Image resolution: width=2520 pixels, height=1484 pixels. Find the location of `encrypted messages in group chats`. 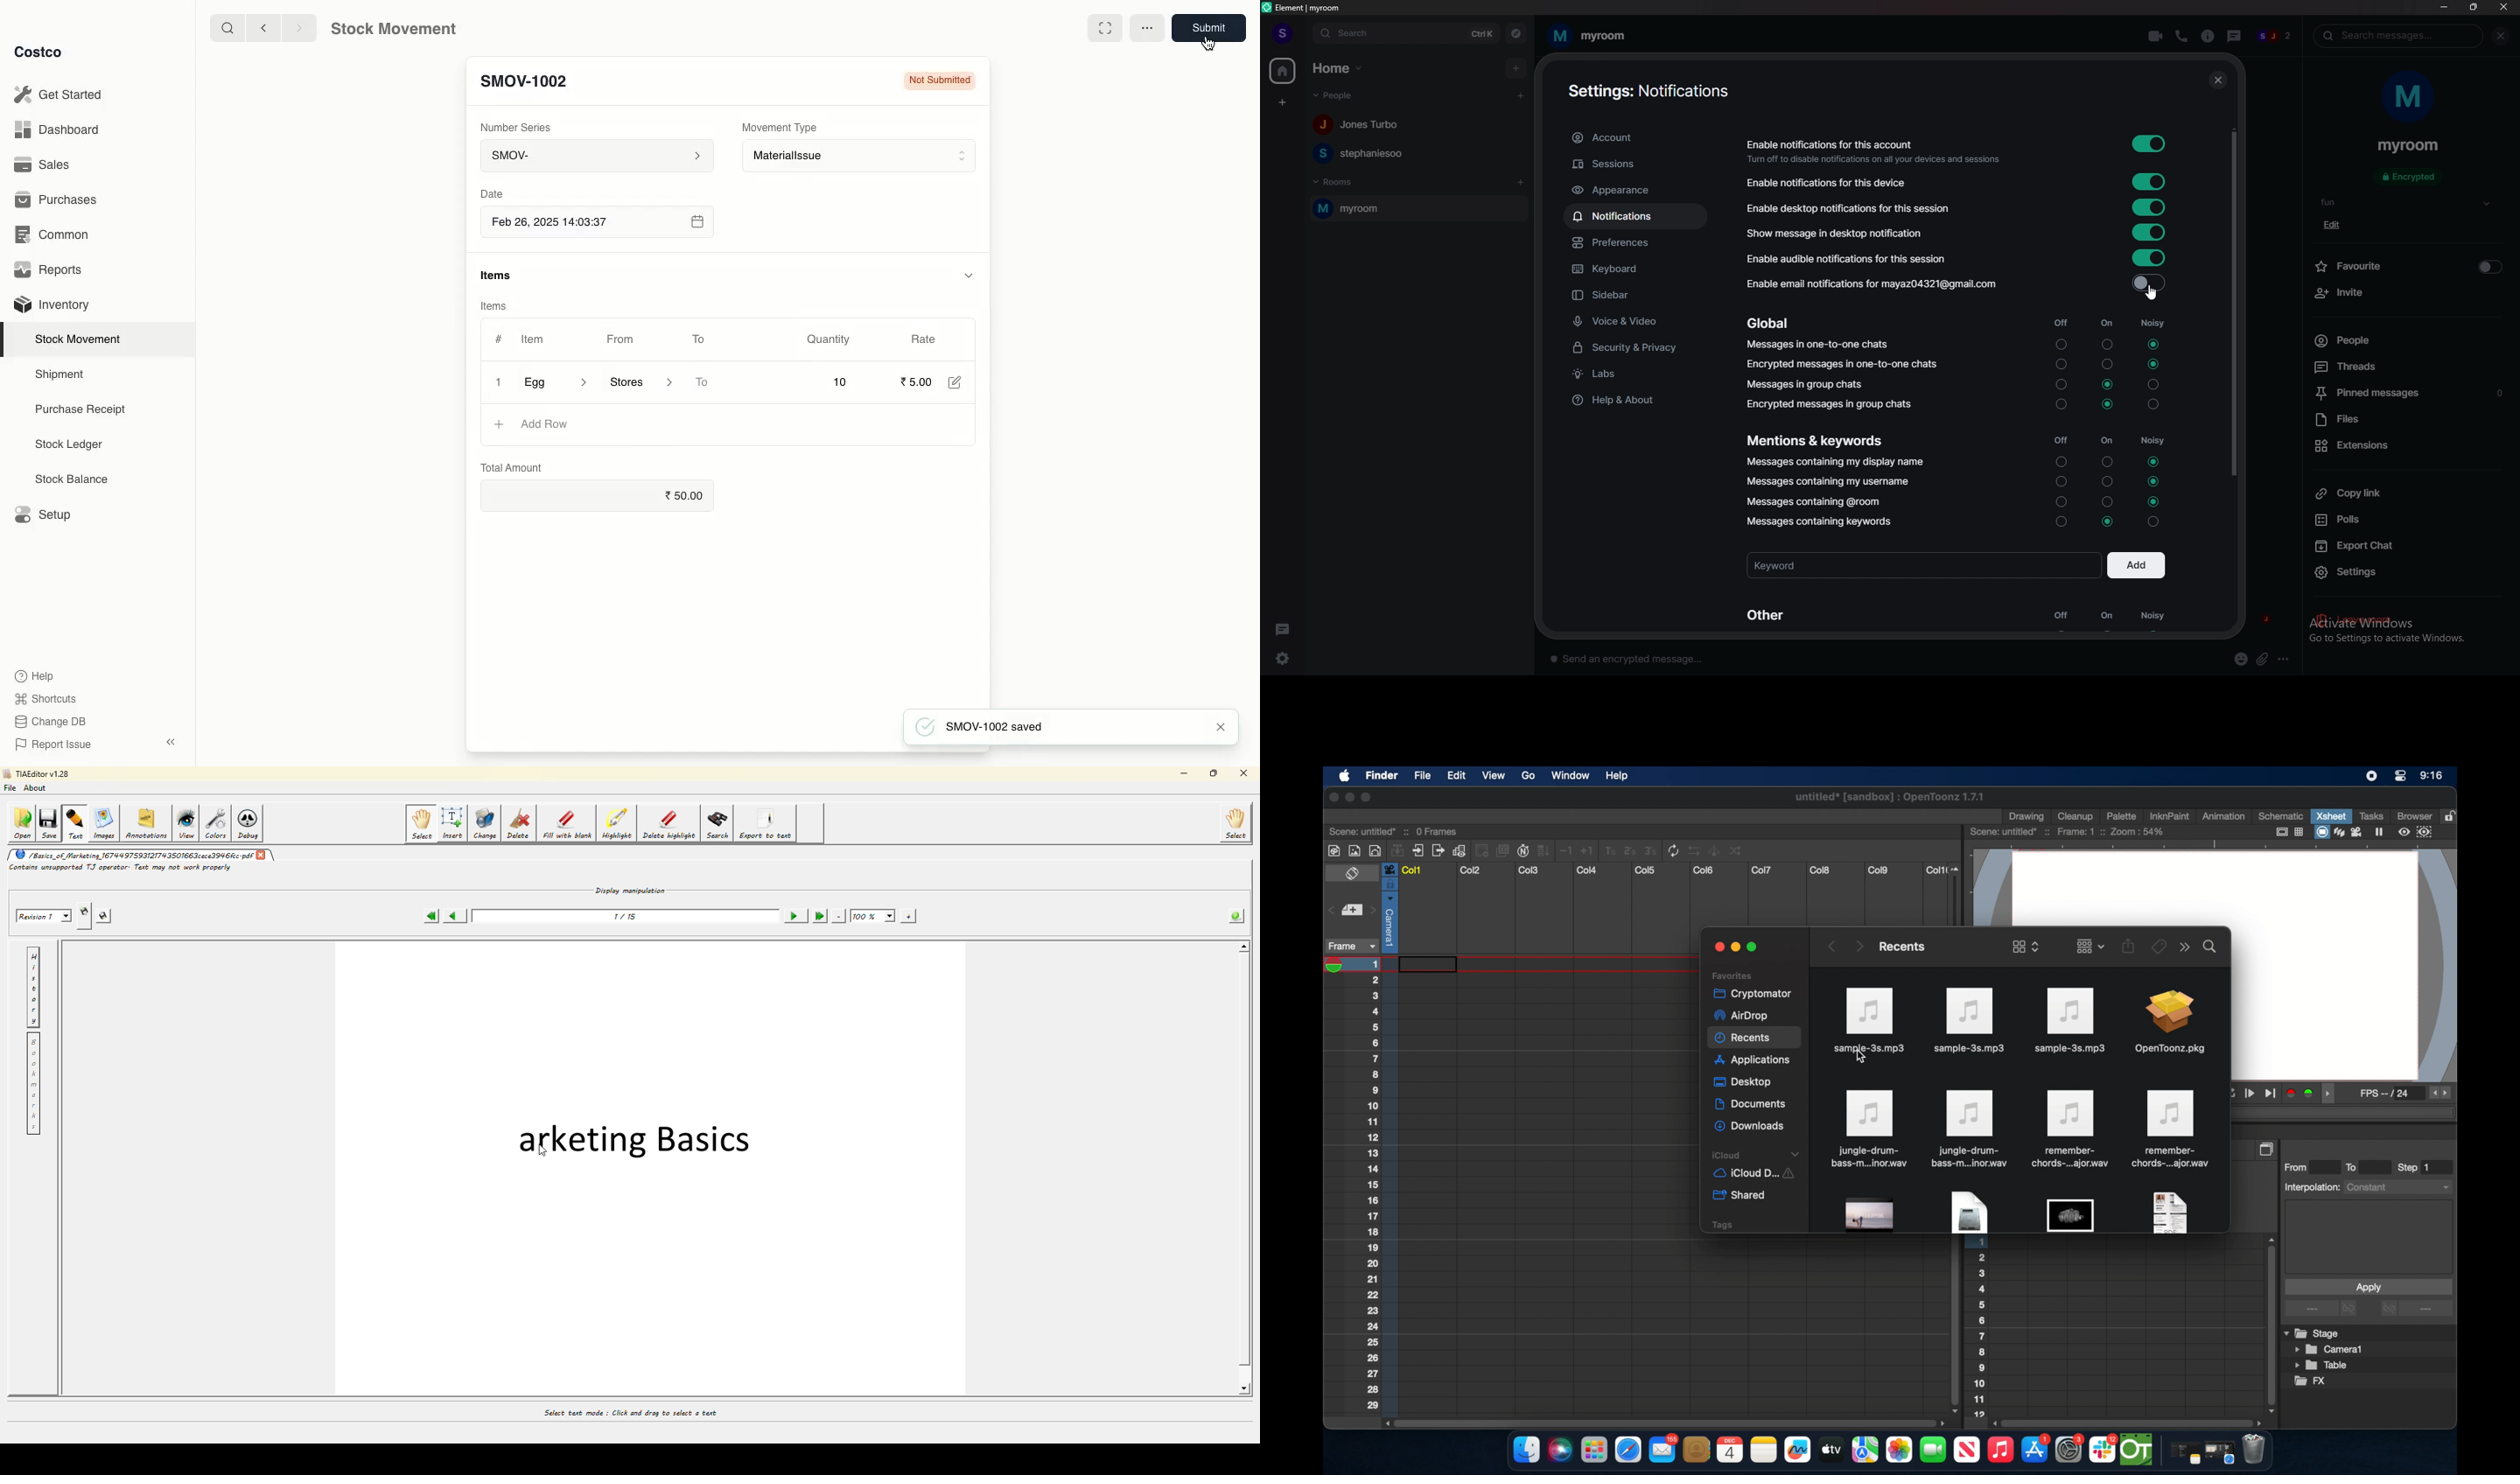

encrypted messages in group chats is located at coordinates (1830, 404).